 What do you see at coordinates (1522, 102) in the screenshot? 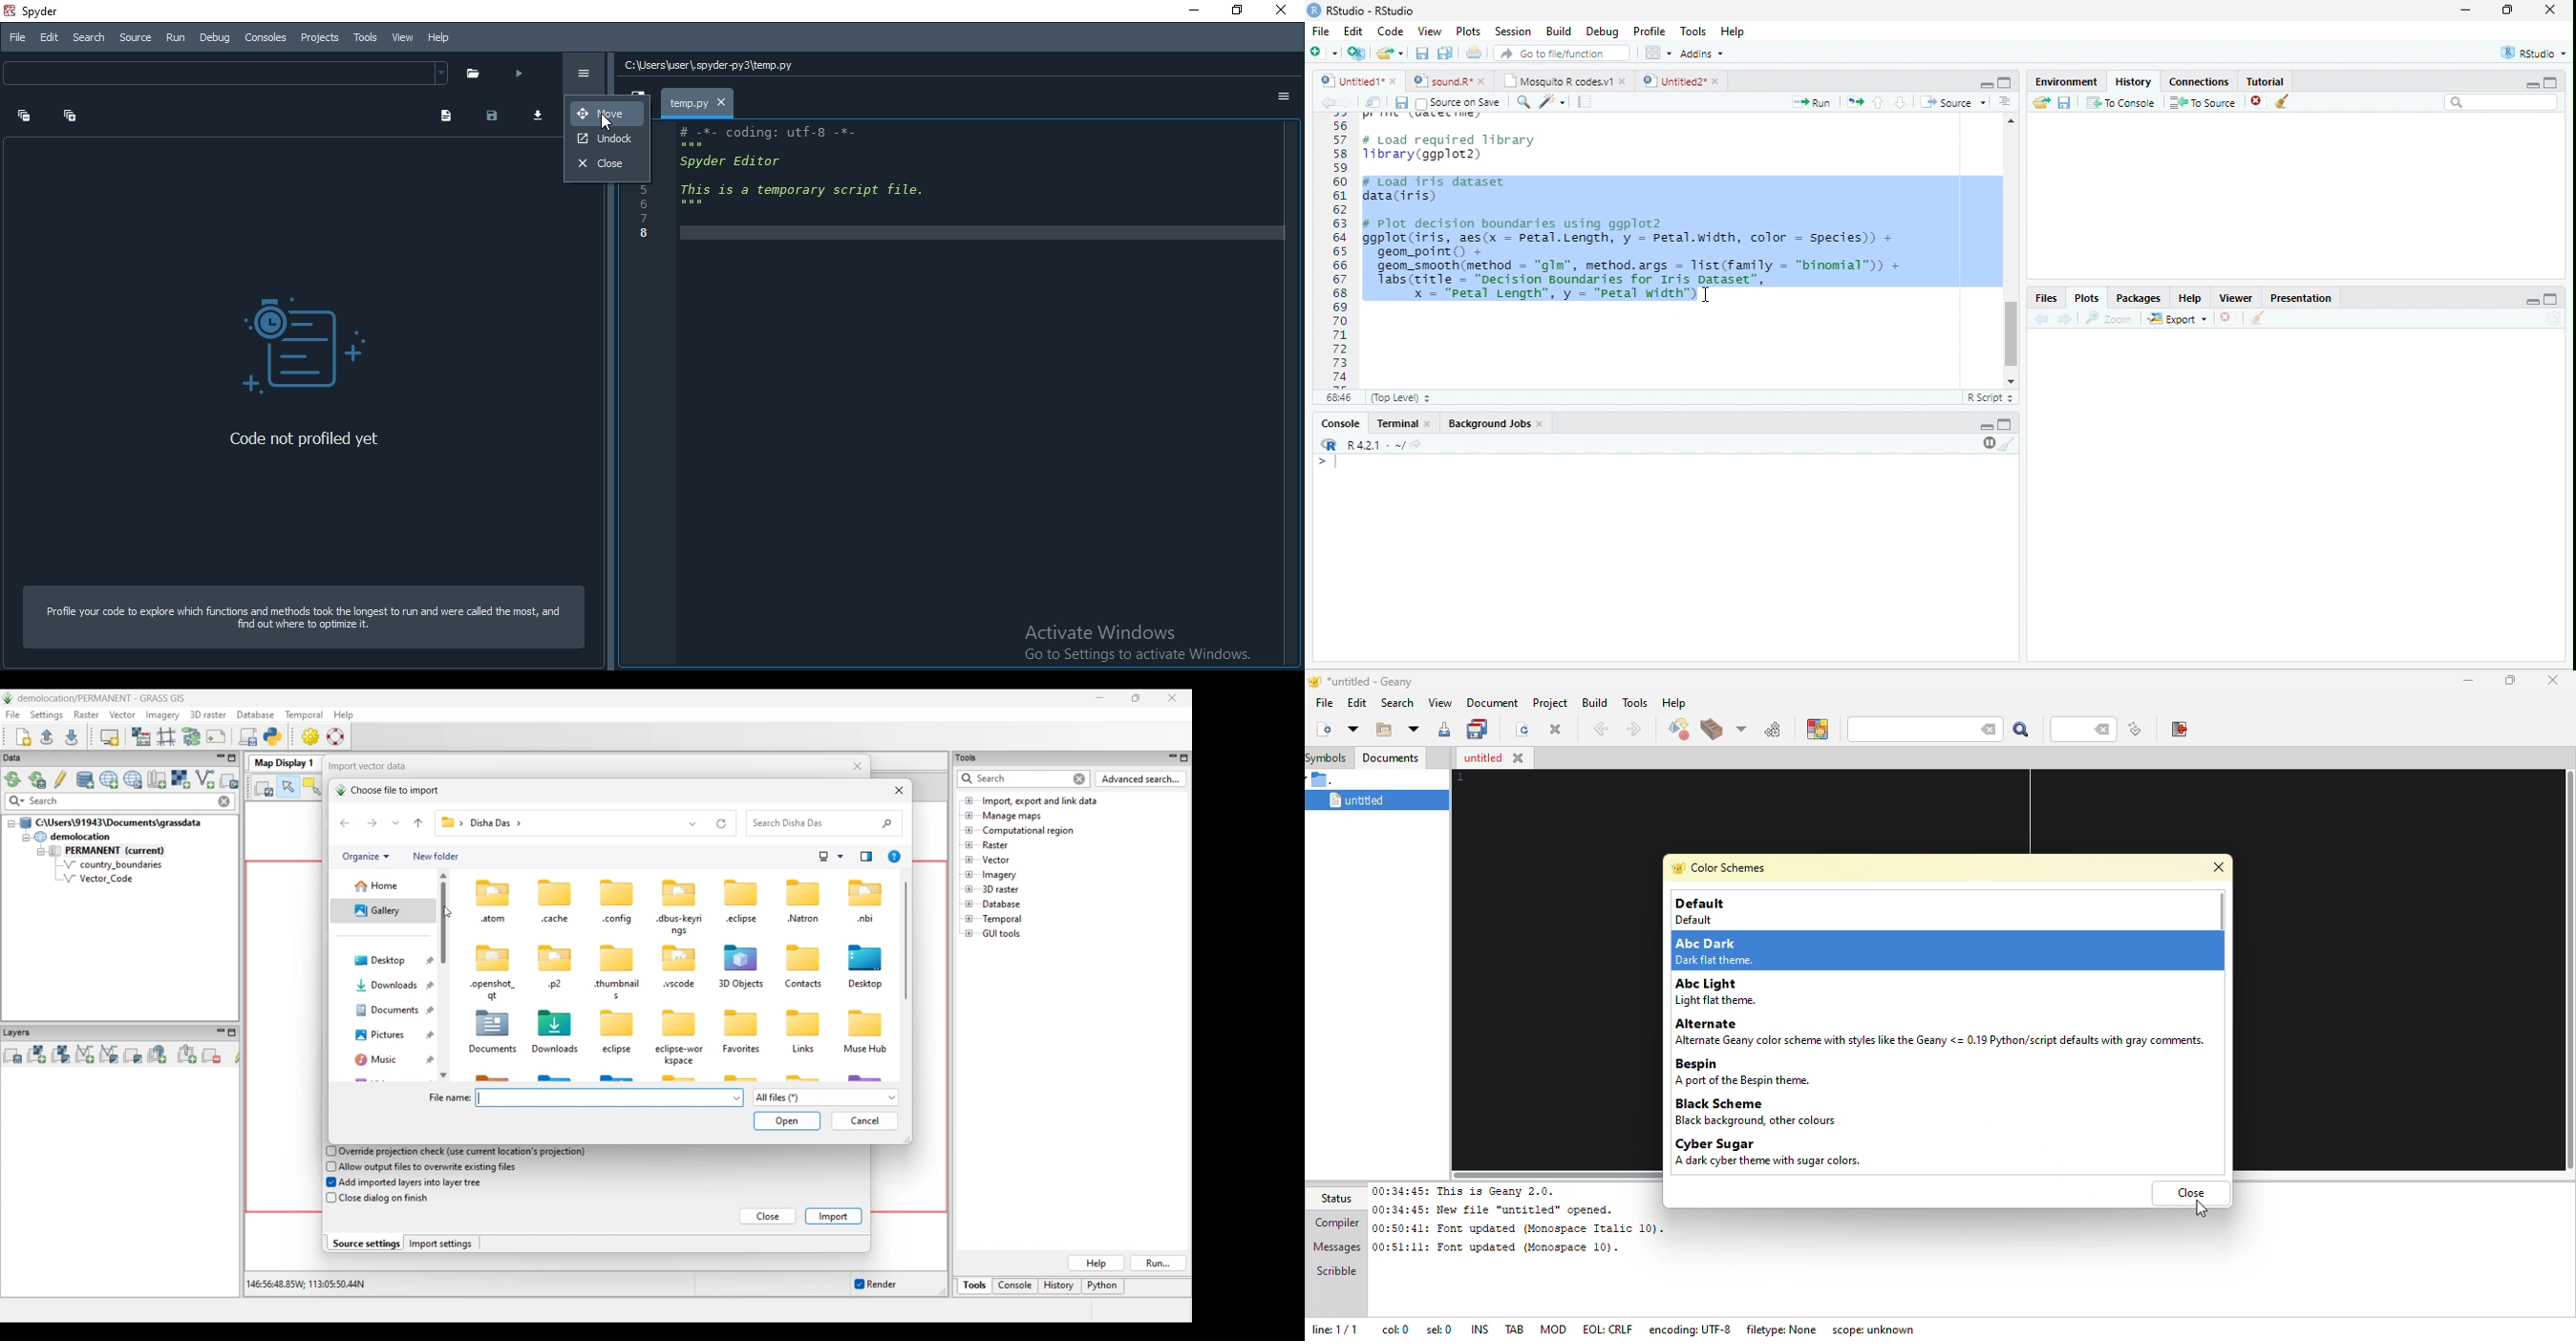
I see `search` at bounding box center [1522, 102].